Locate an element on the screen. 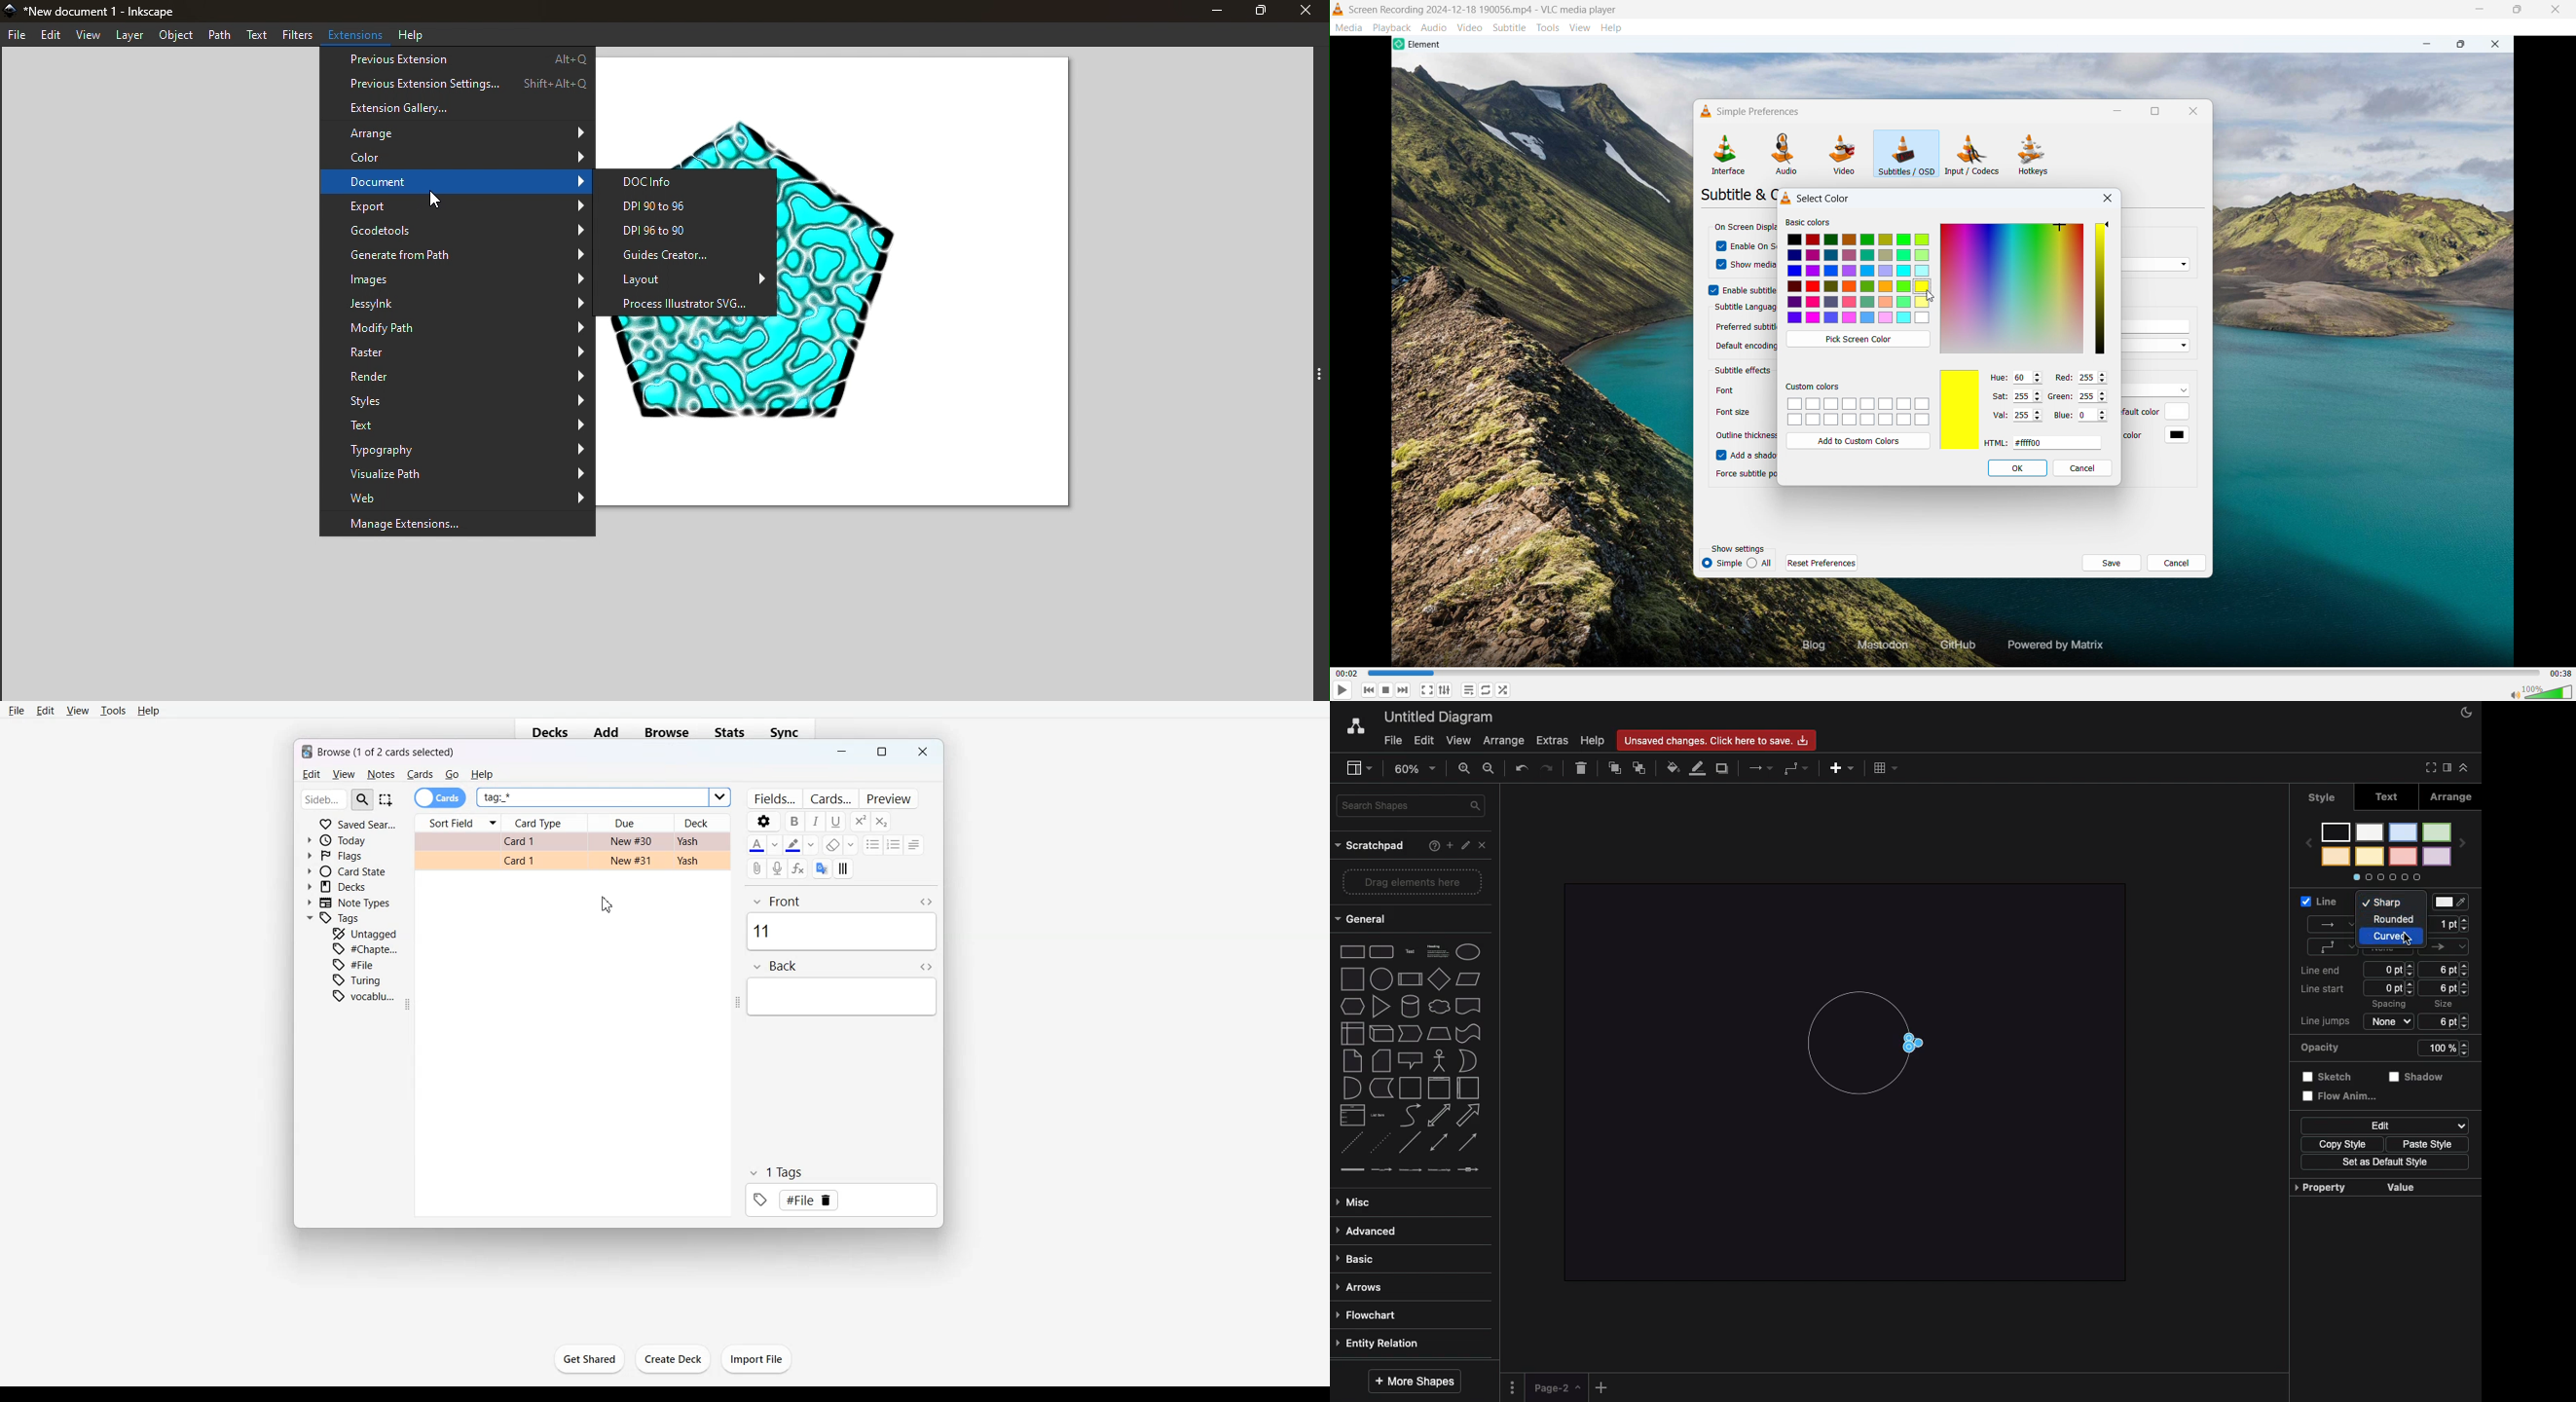 The width and height of the screenshot is (2576, 1428). Visualize Path is located at coordinates (456, 474).